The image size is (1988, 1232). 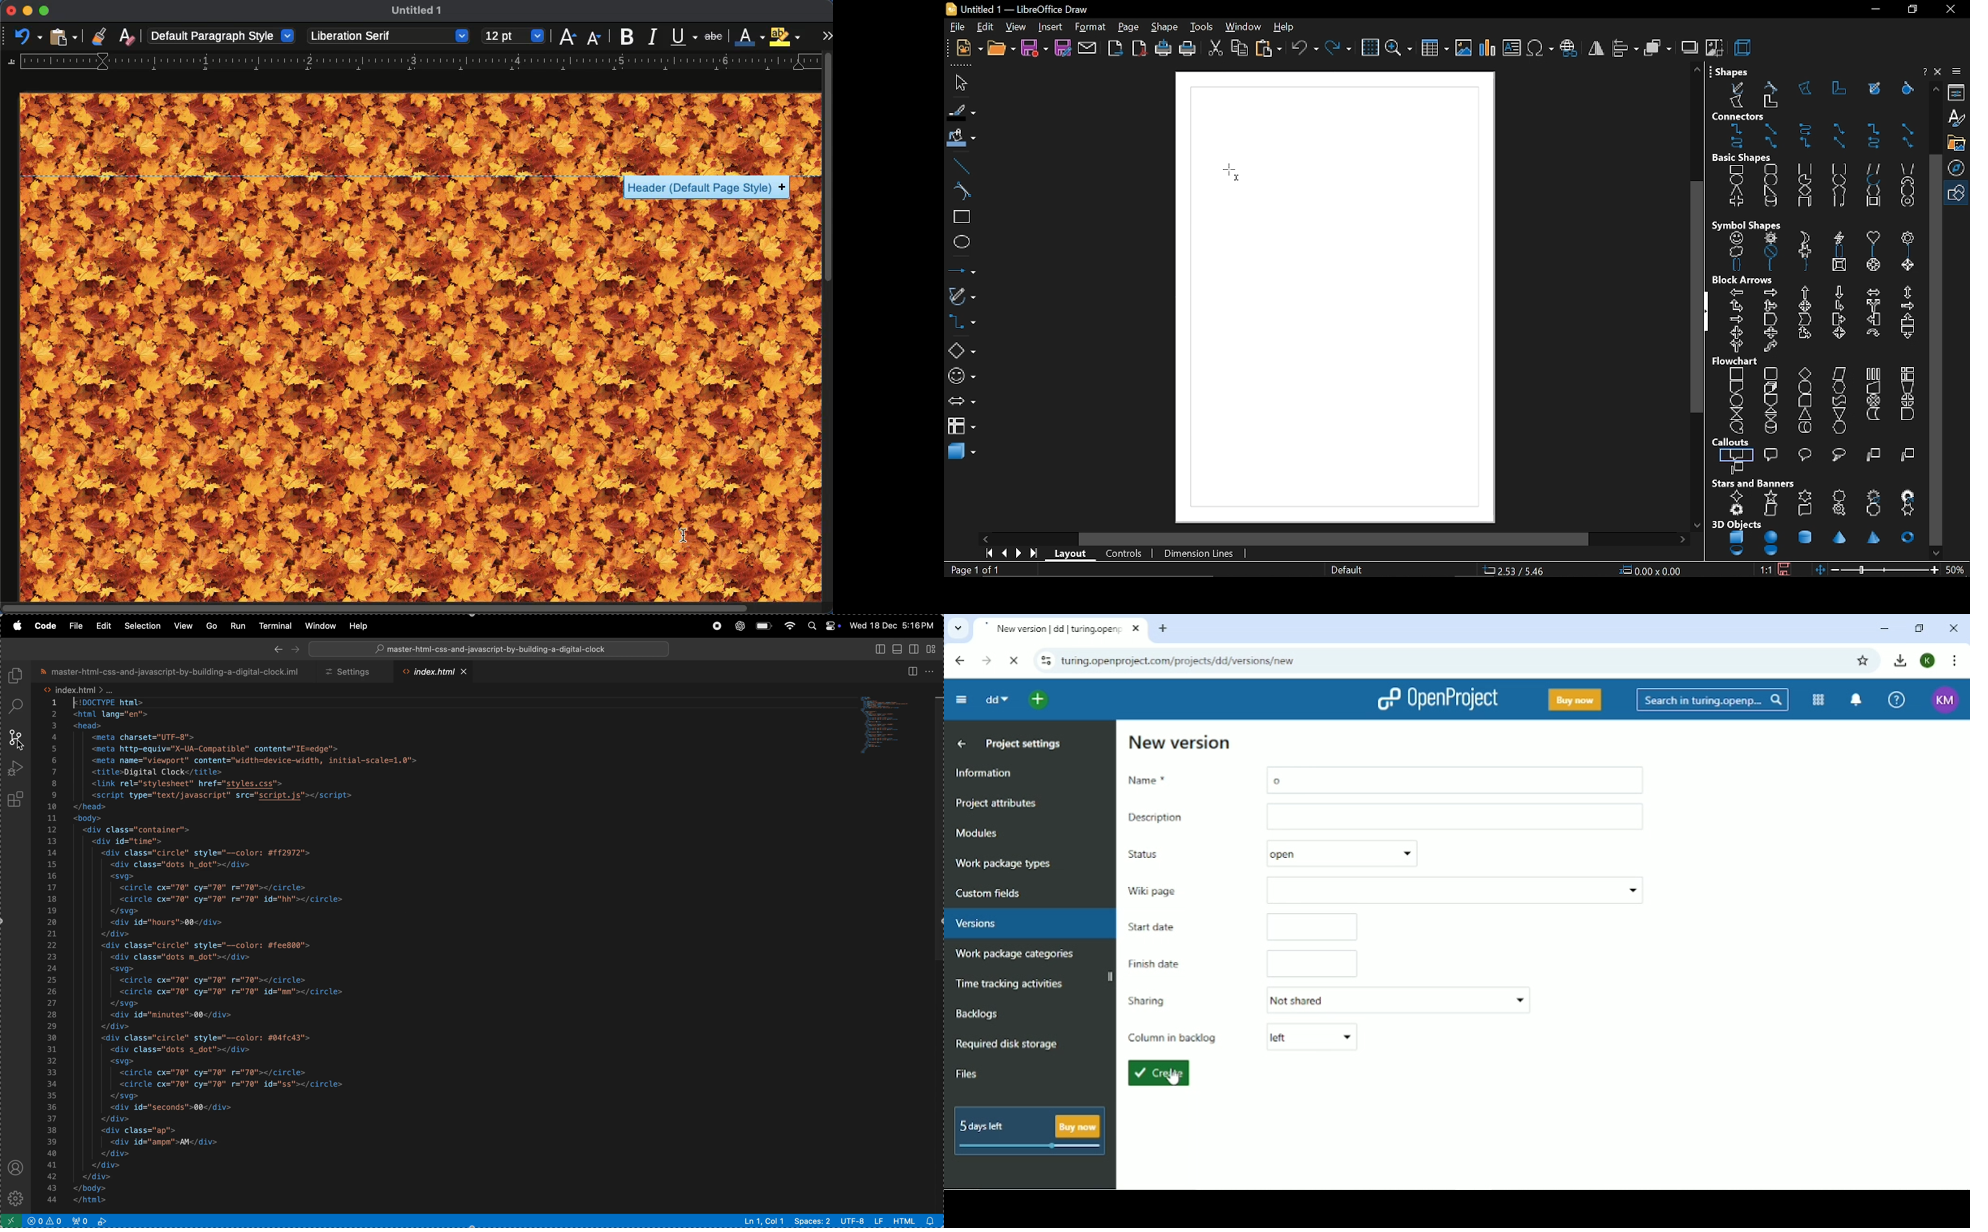 What do you see at coordinates (1770, 144) in the screenshot?
I see `line connector` at bounding box center [1770, 144].